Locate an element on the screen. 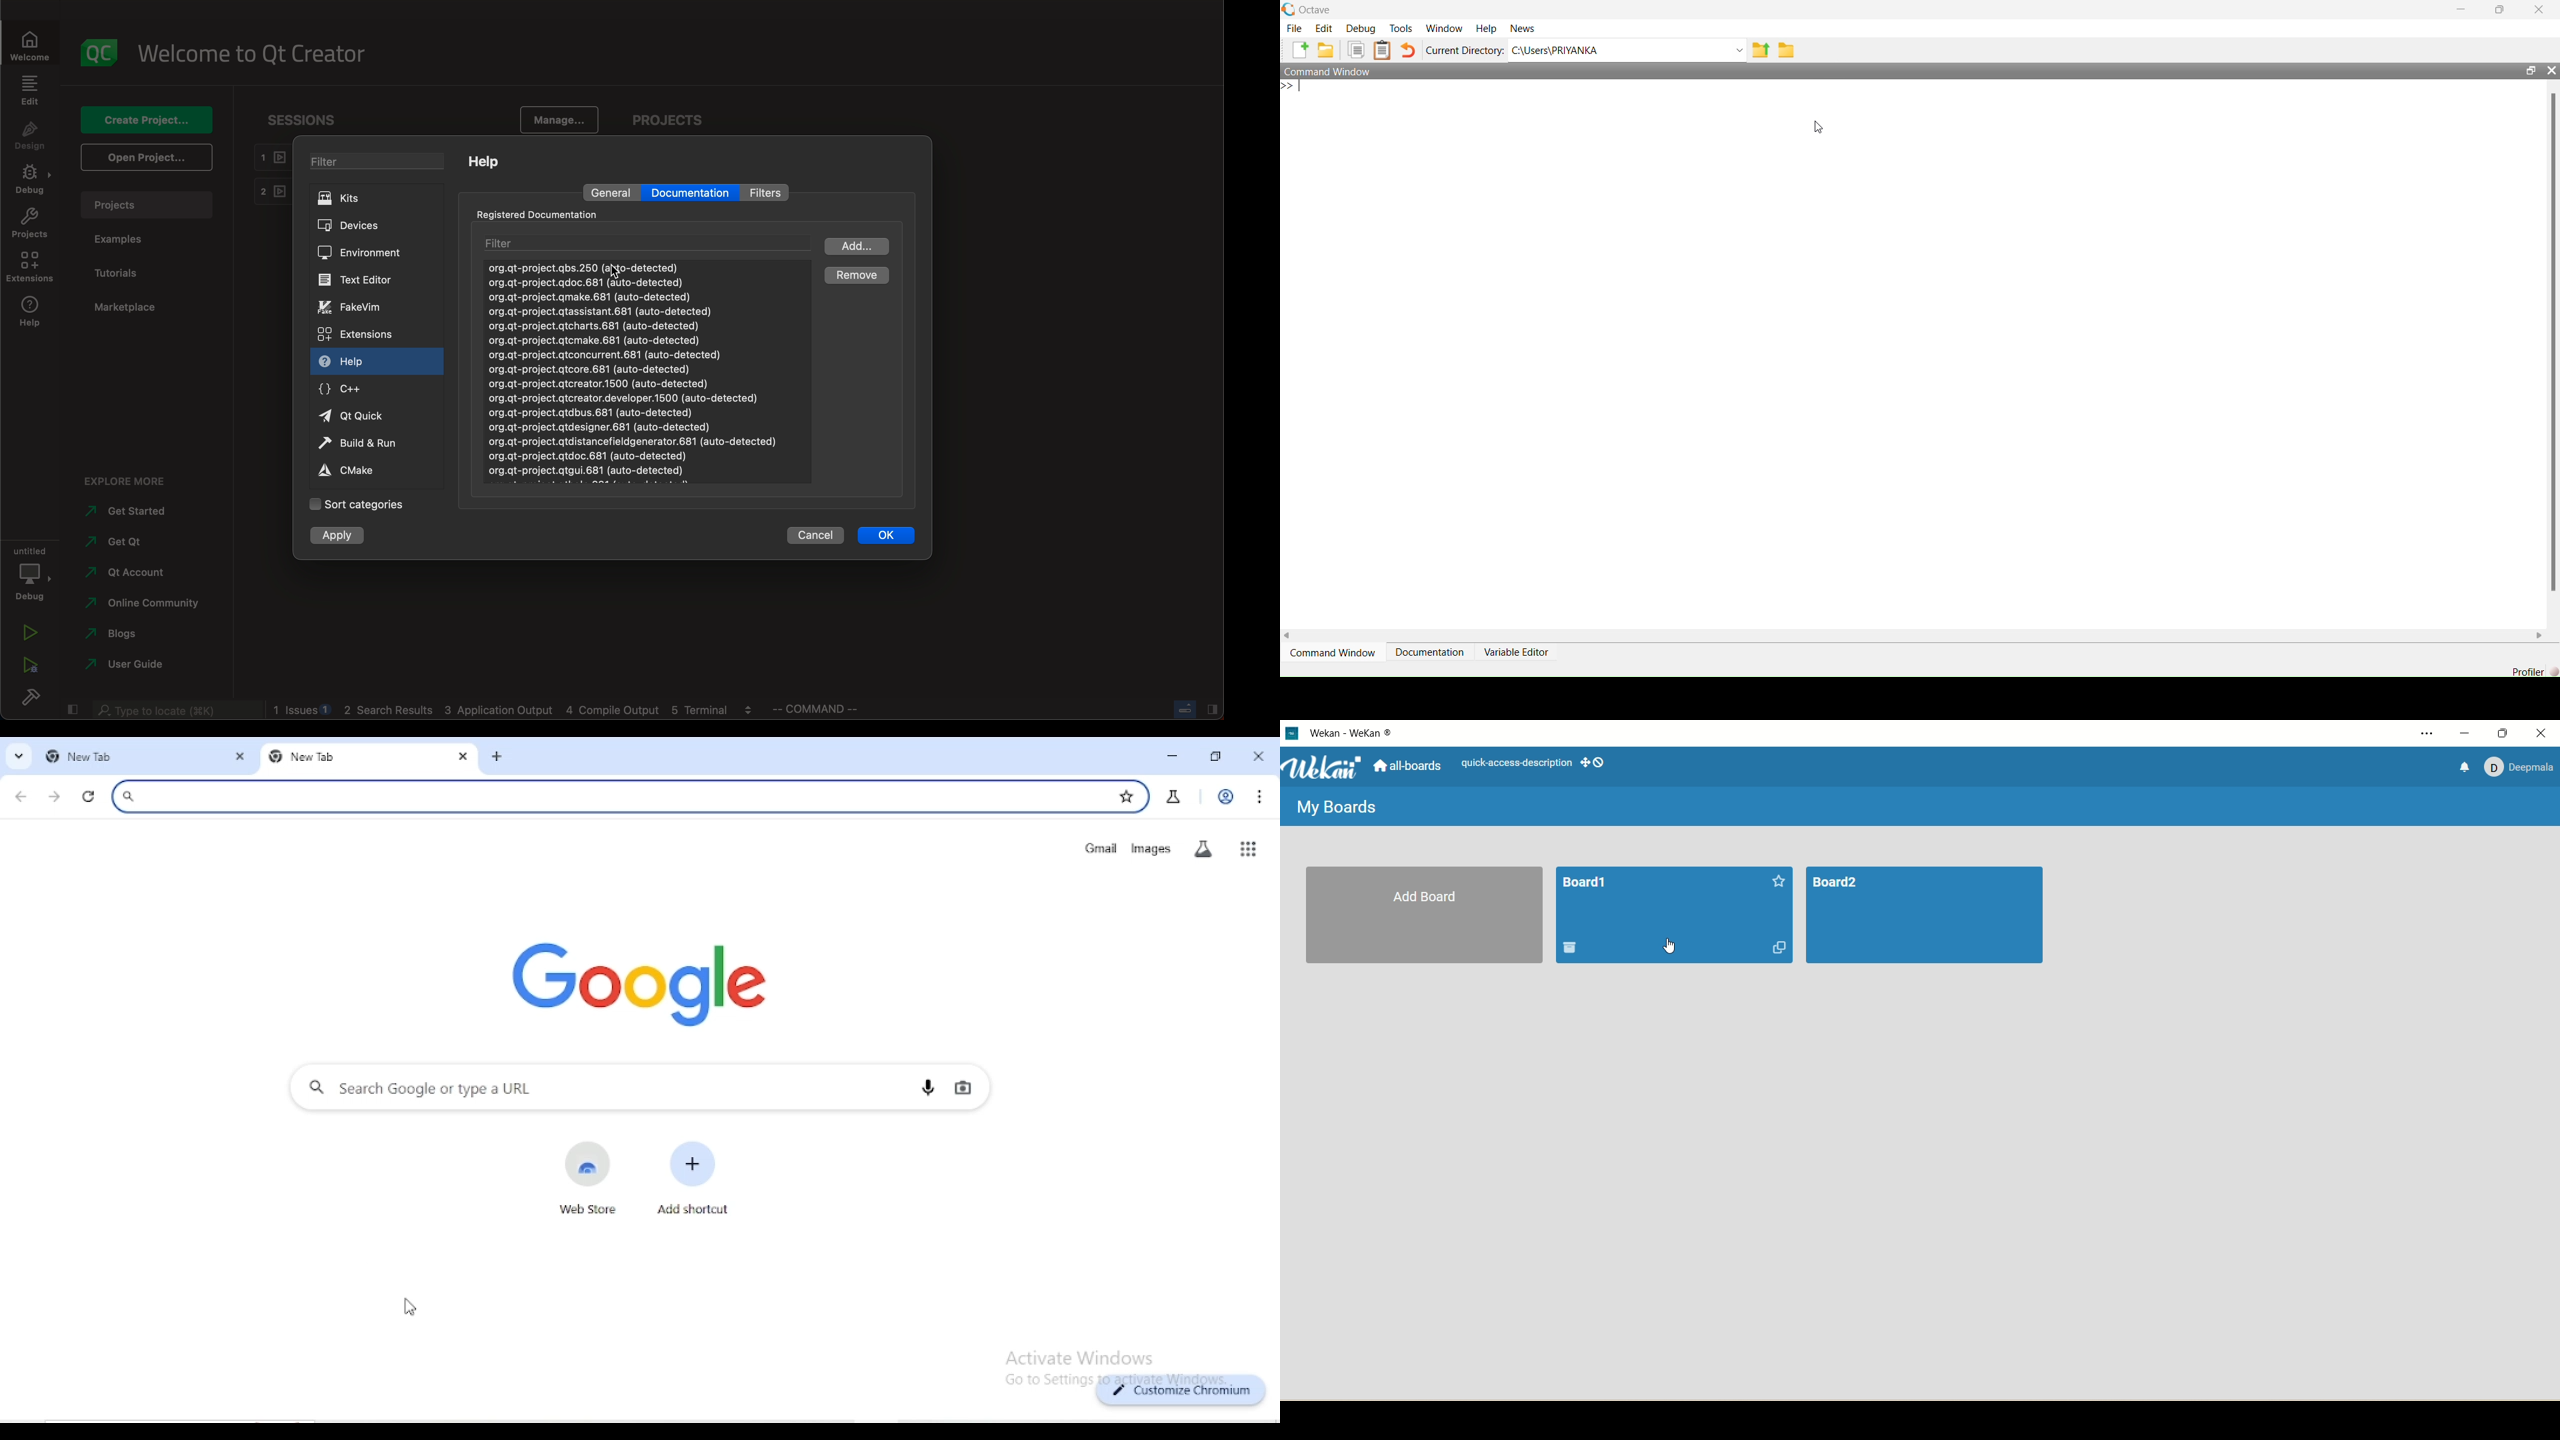 The width and height of the screenshot is (2576, 1456). Open an existing file in editor is located at coordinates (1325, 49).